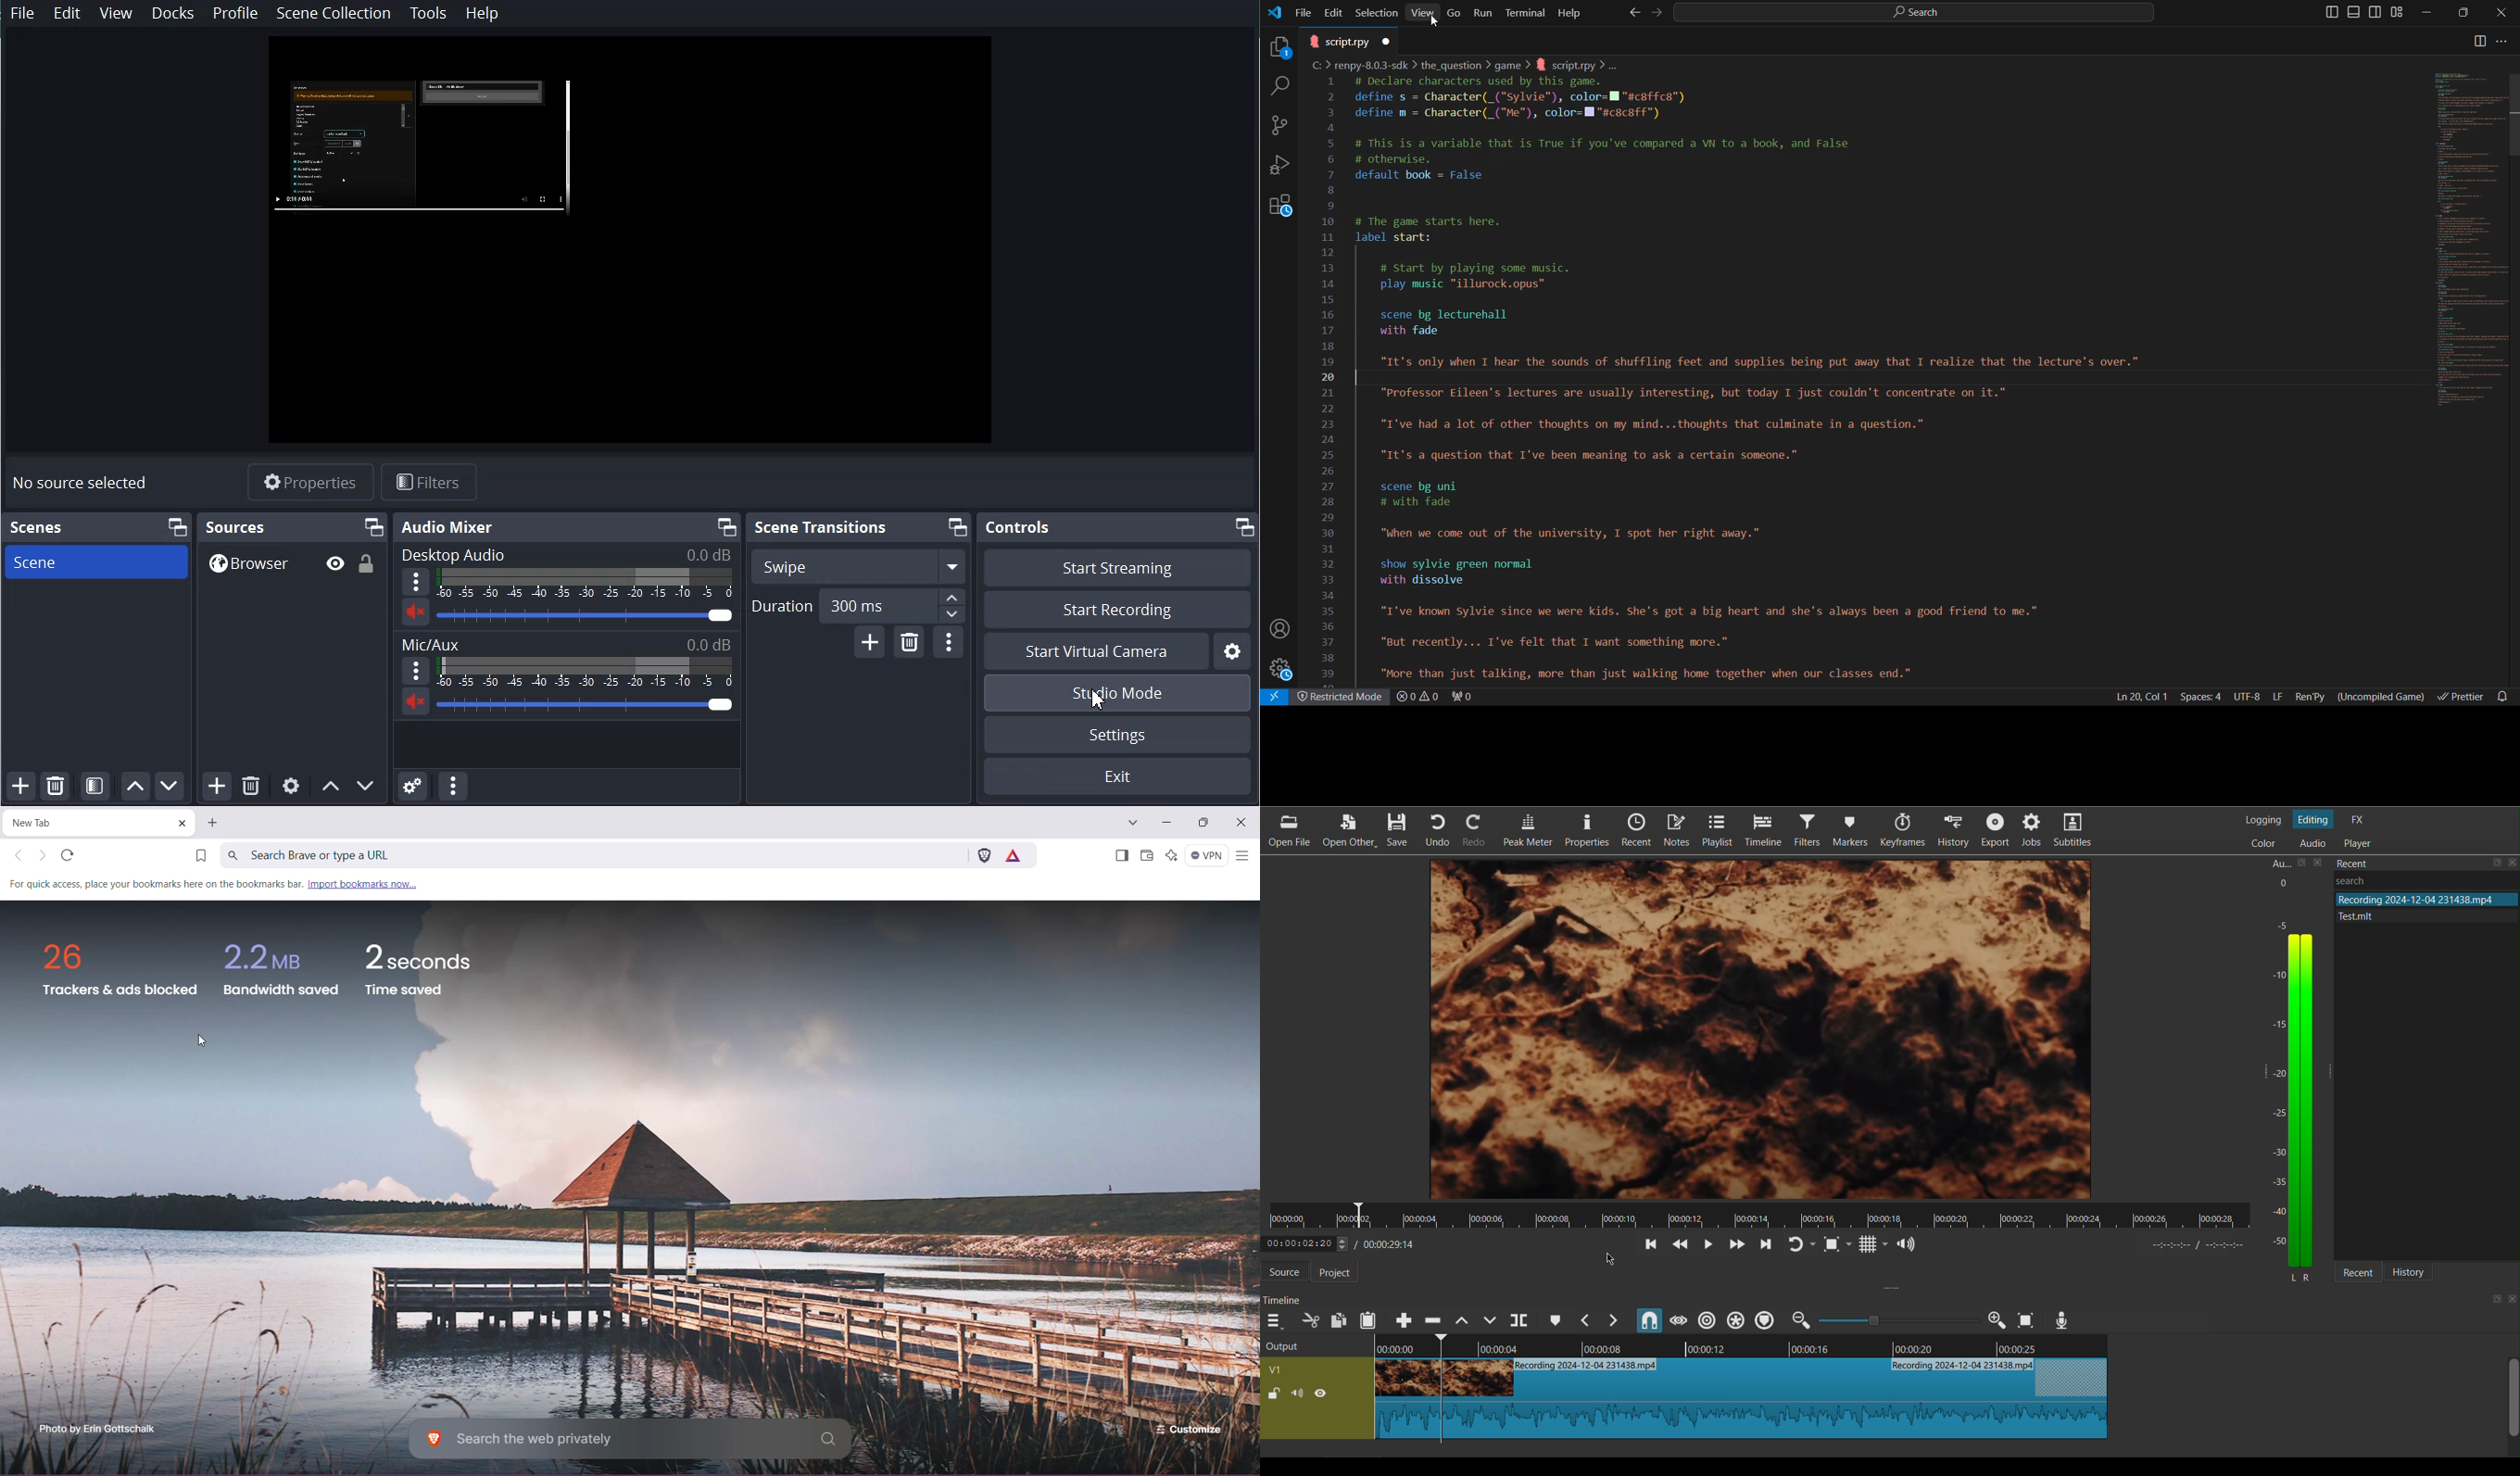 The height and width of the screenshot is (1484, 2520). What do you see at coordinates (1245, 526) in the screenshot?
I see `Maximize` at bounding box center [1245, 526].